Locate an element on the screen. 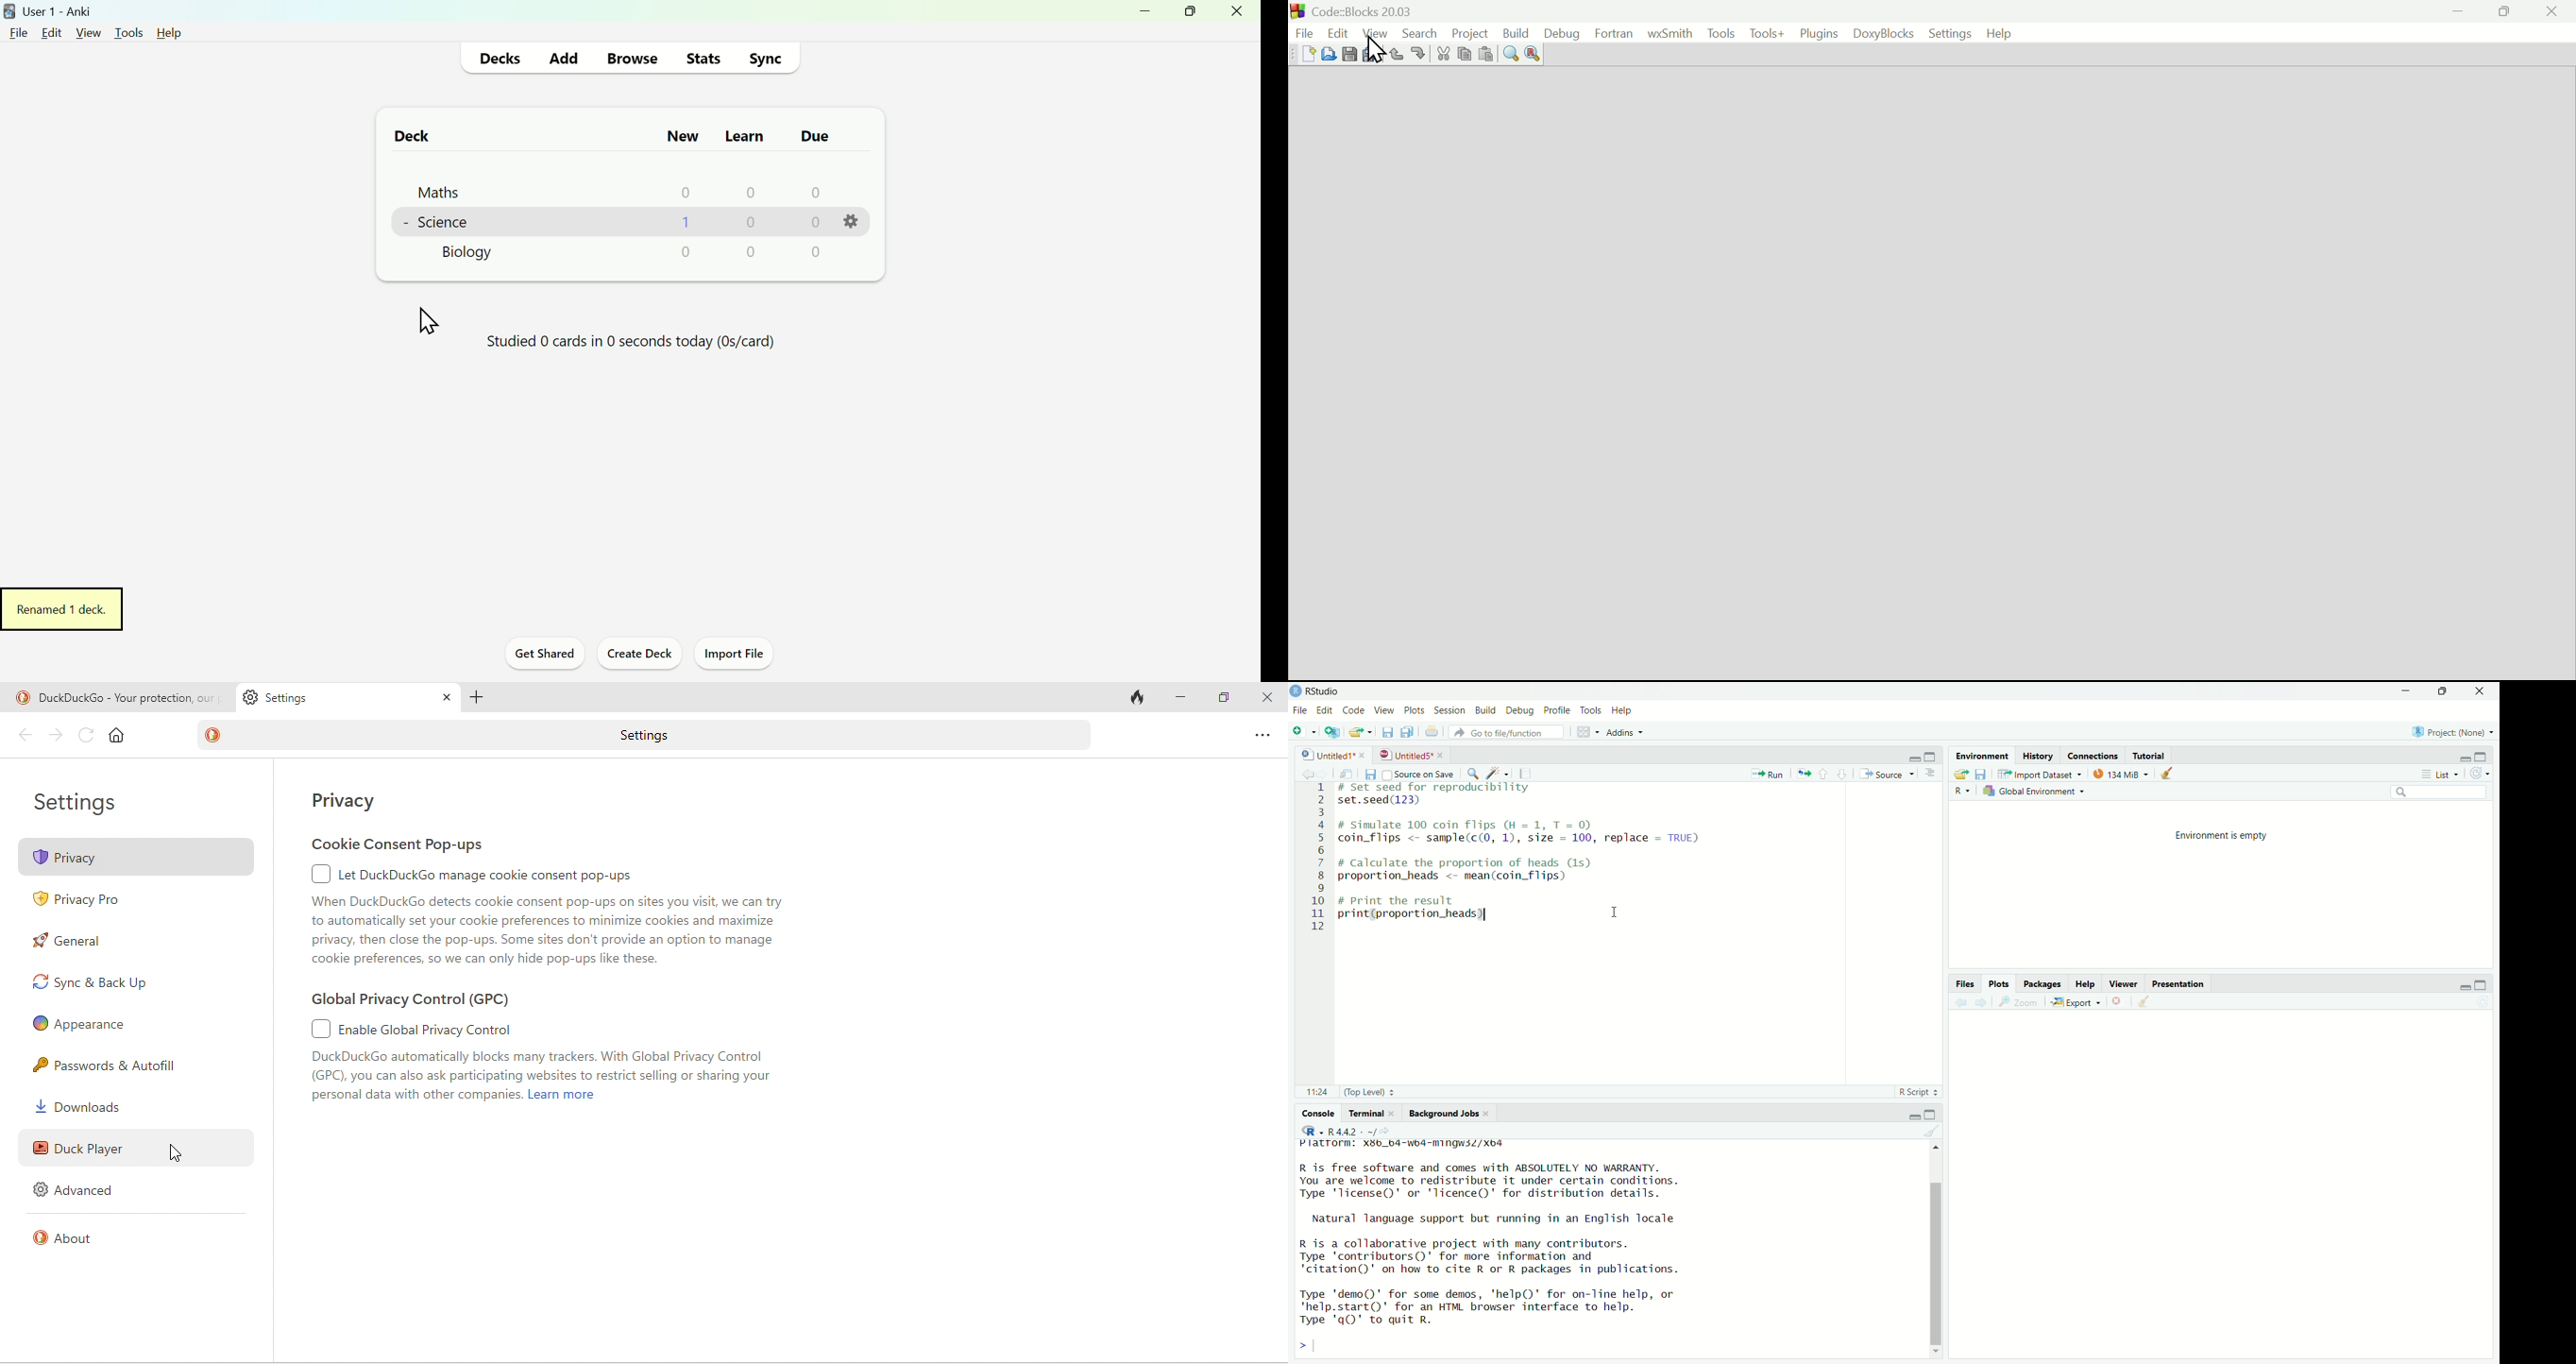 Image resolution: width=2576 pixels, height=1372 pixels. refresh is located at coordinates (2486, 774).